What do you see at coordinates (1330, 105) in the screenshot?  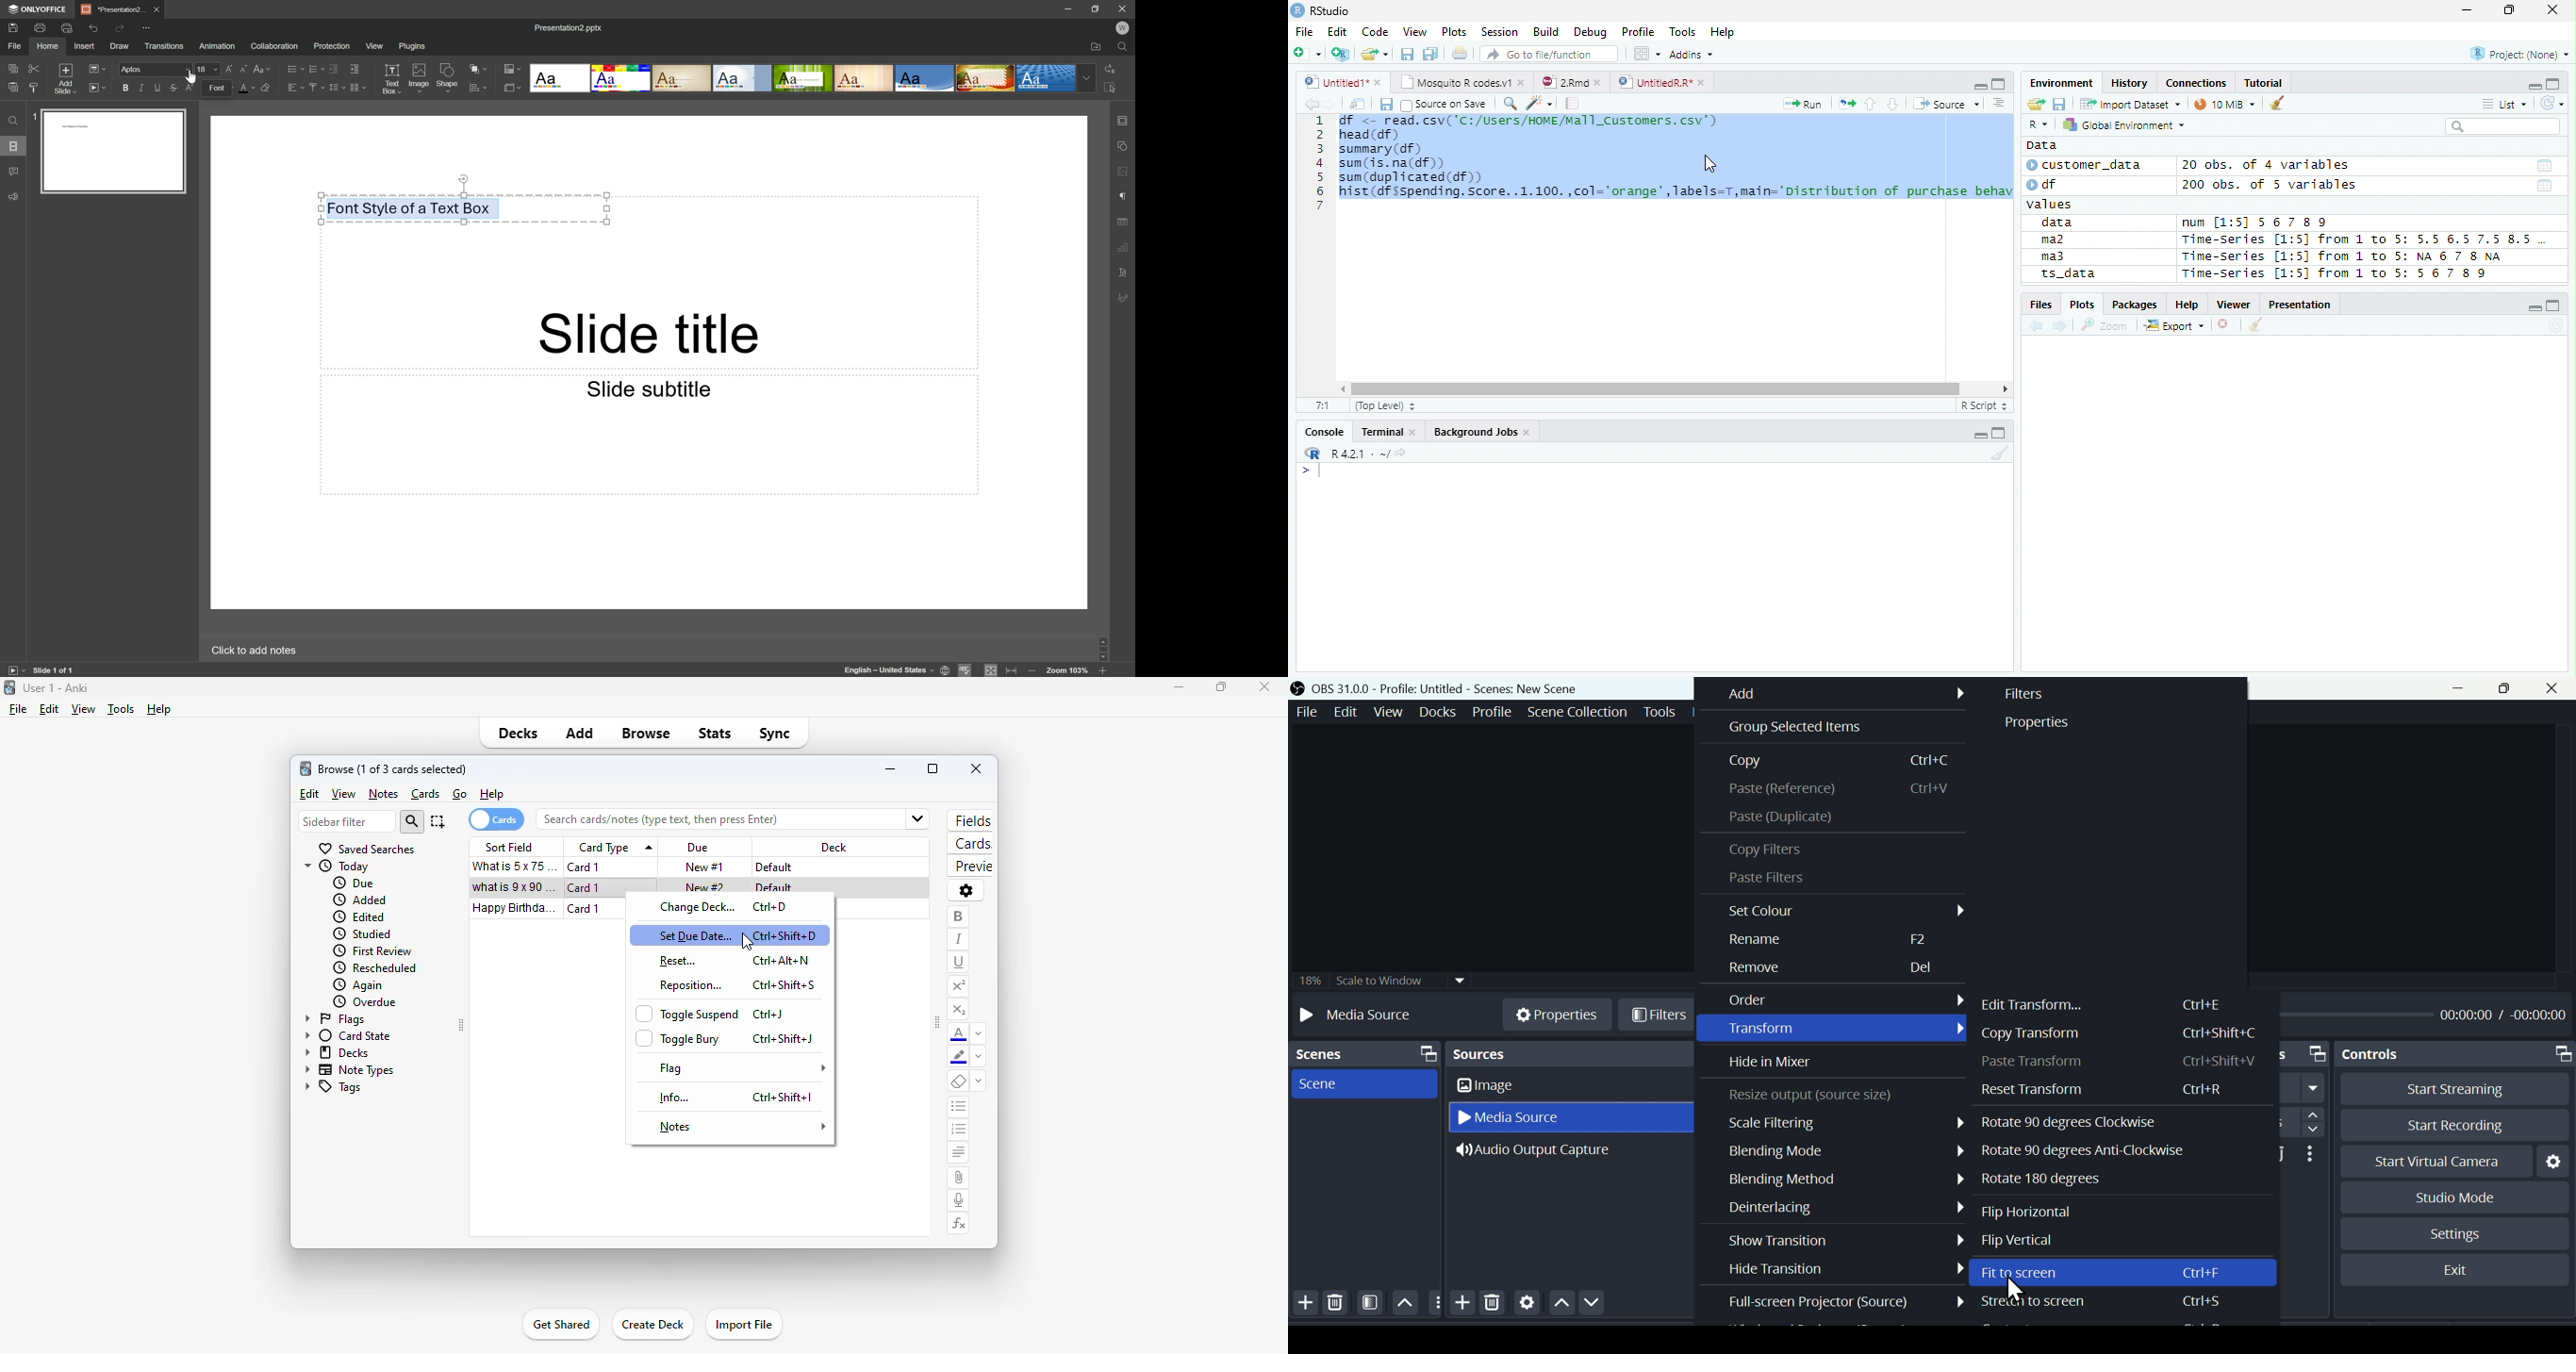 I see `Next` at bounding box center [1330, 105].